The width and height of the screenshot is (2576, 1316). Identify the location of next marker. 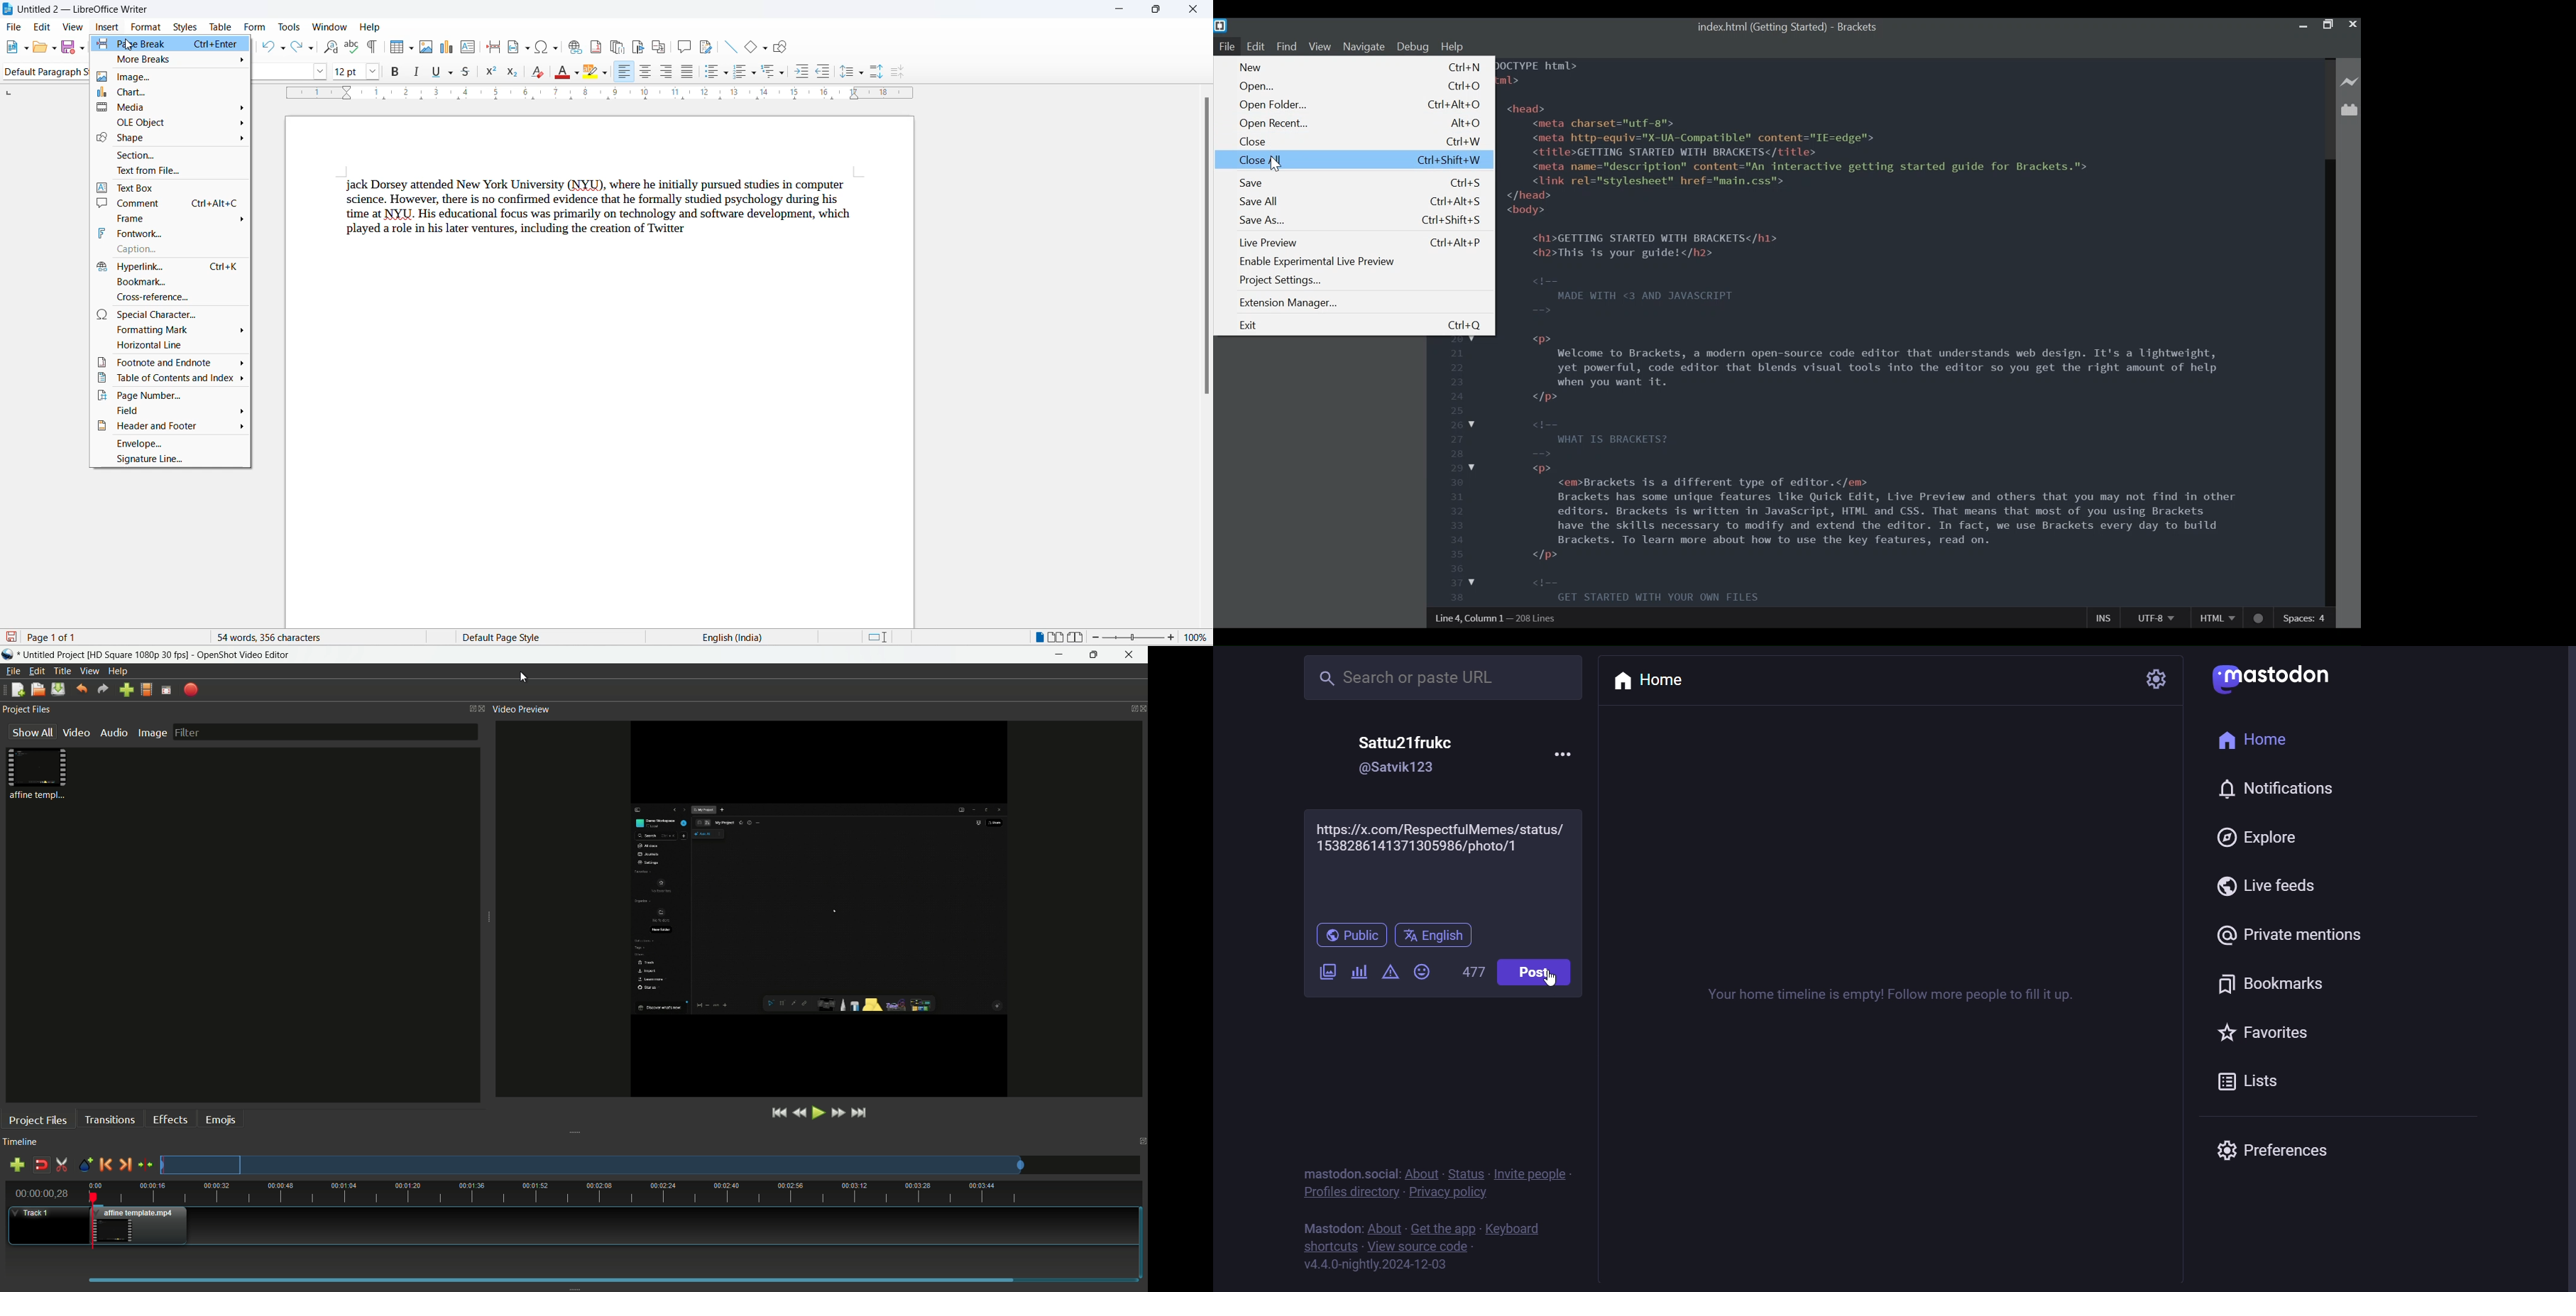
(124, 1165).